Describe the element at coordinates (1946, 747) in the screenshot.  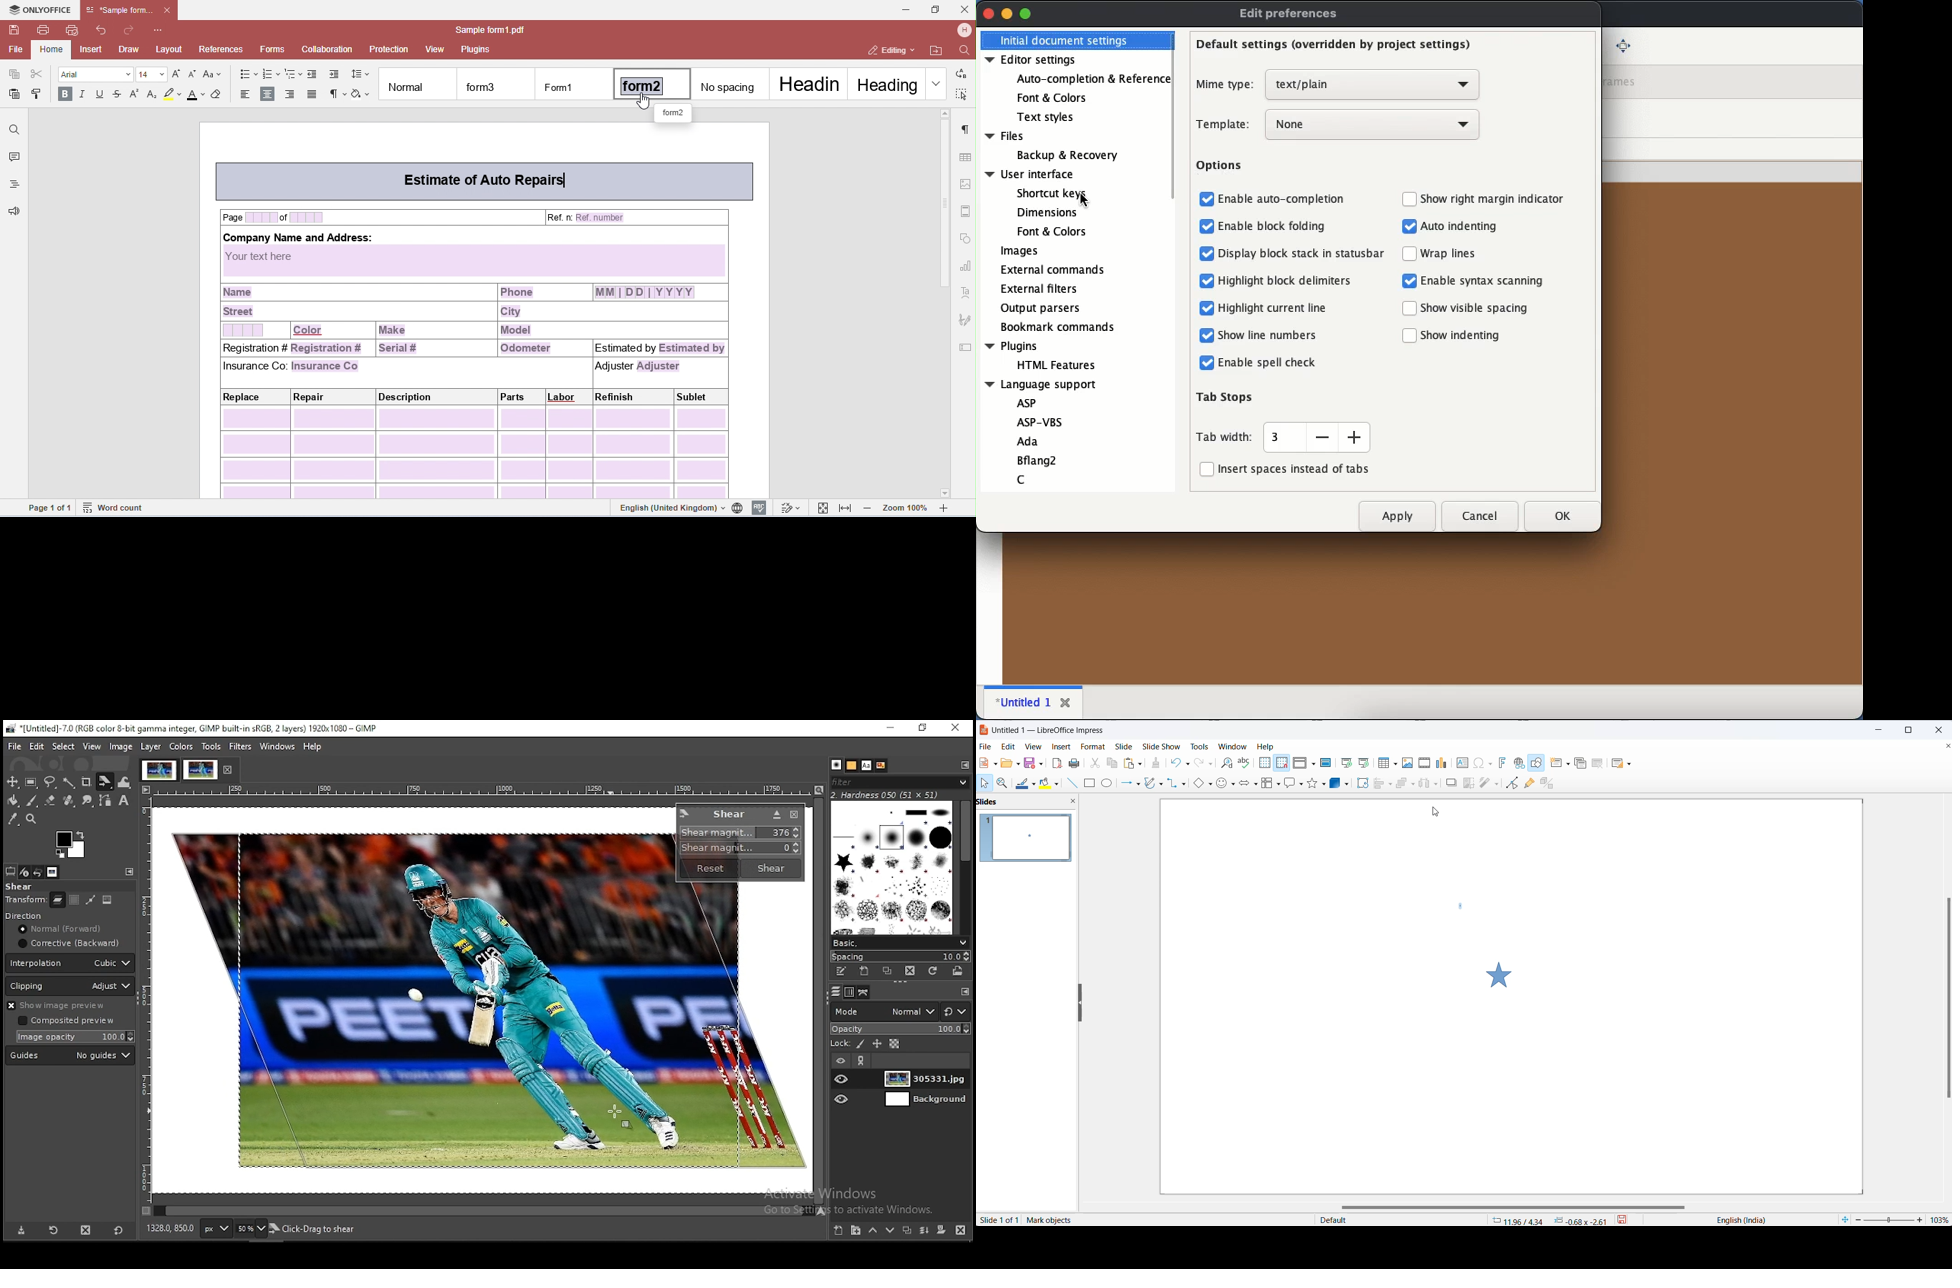
I see `close document` at that location.